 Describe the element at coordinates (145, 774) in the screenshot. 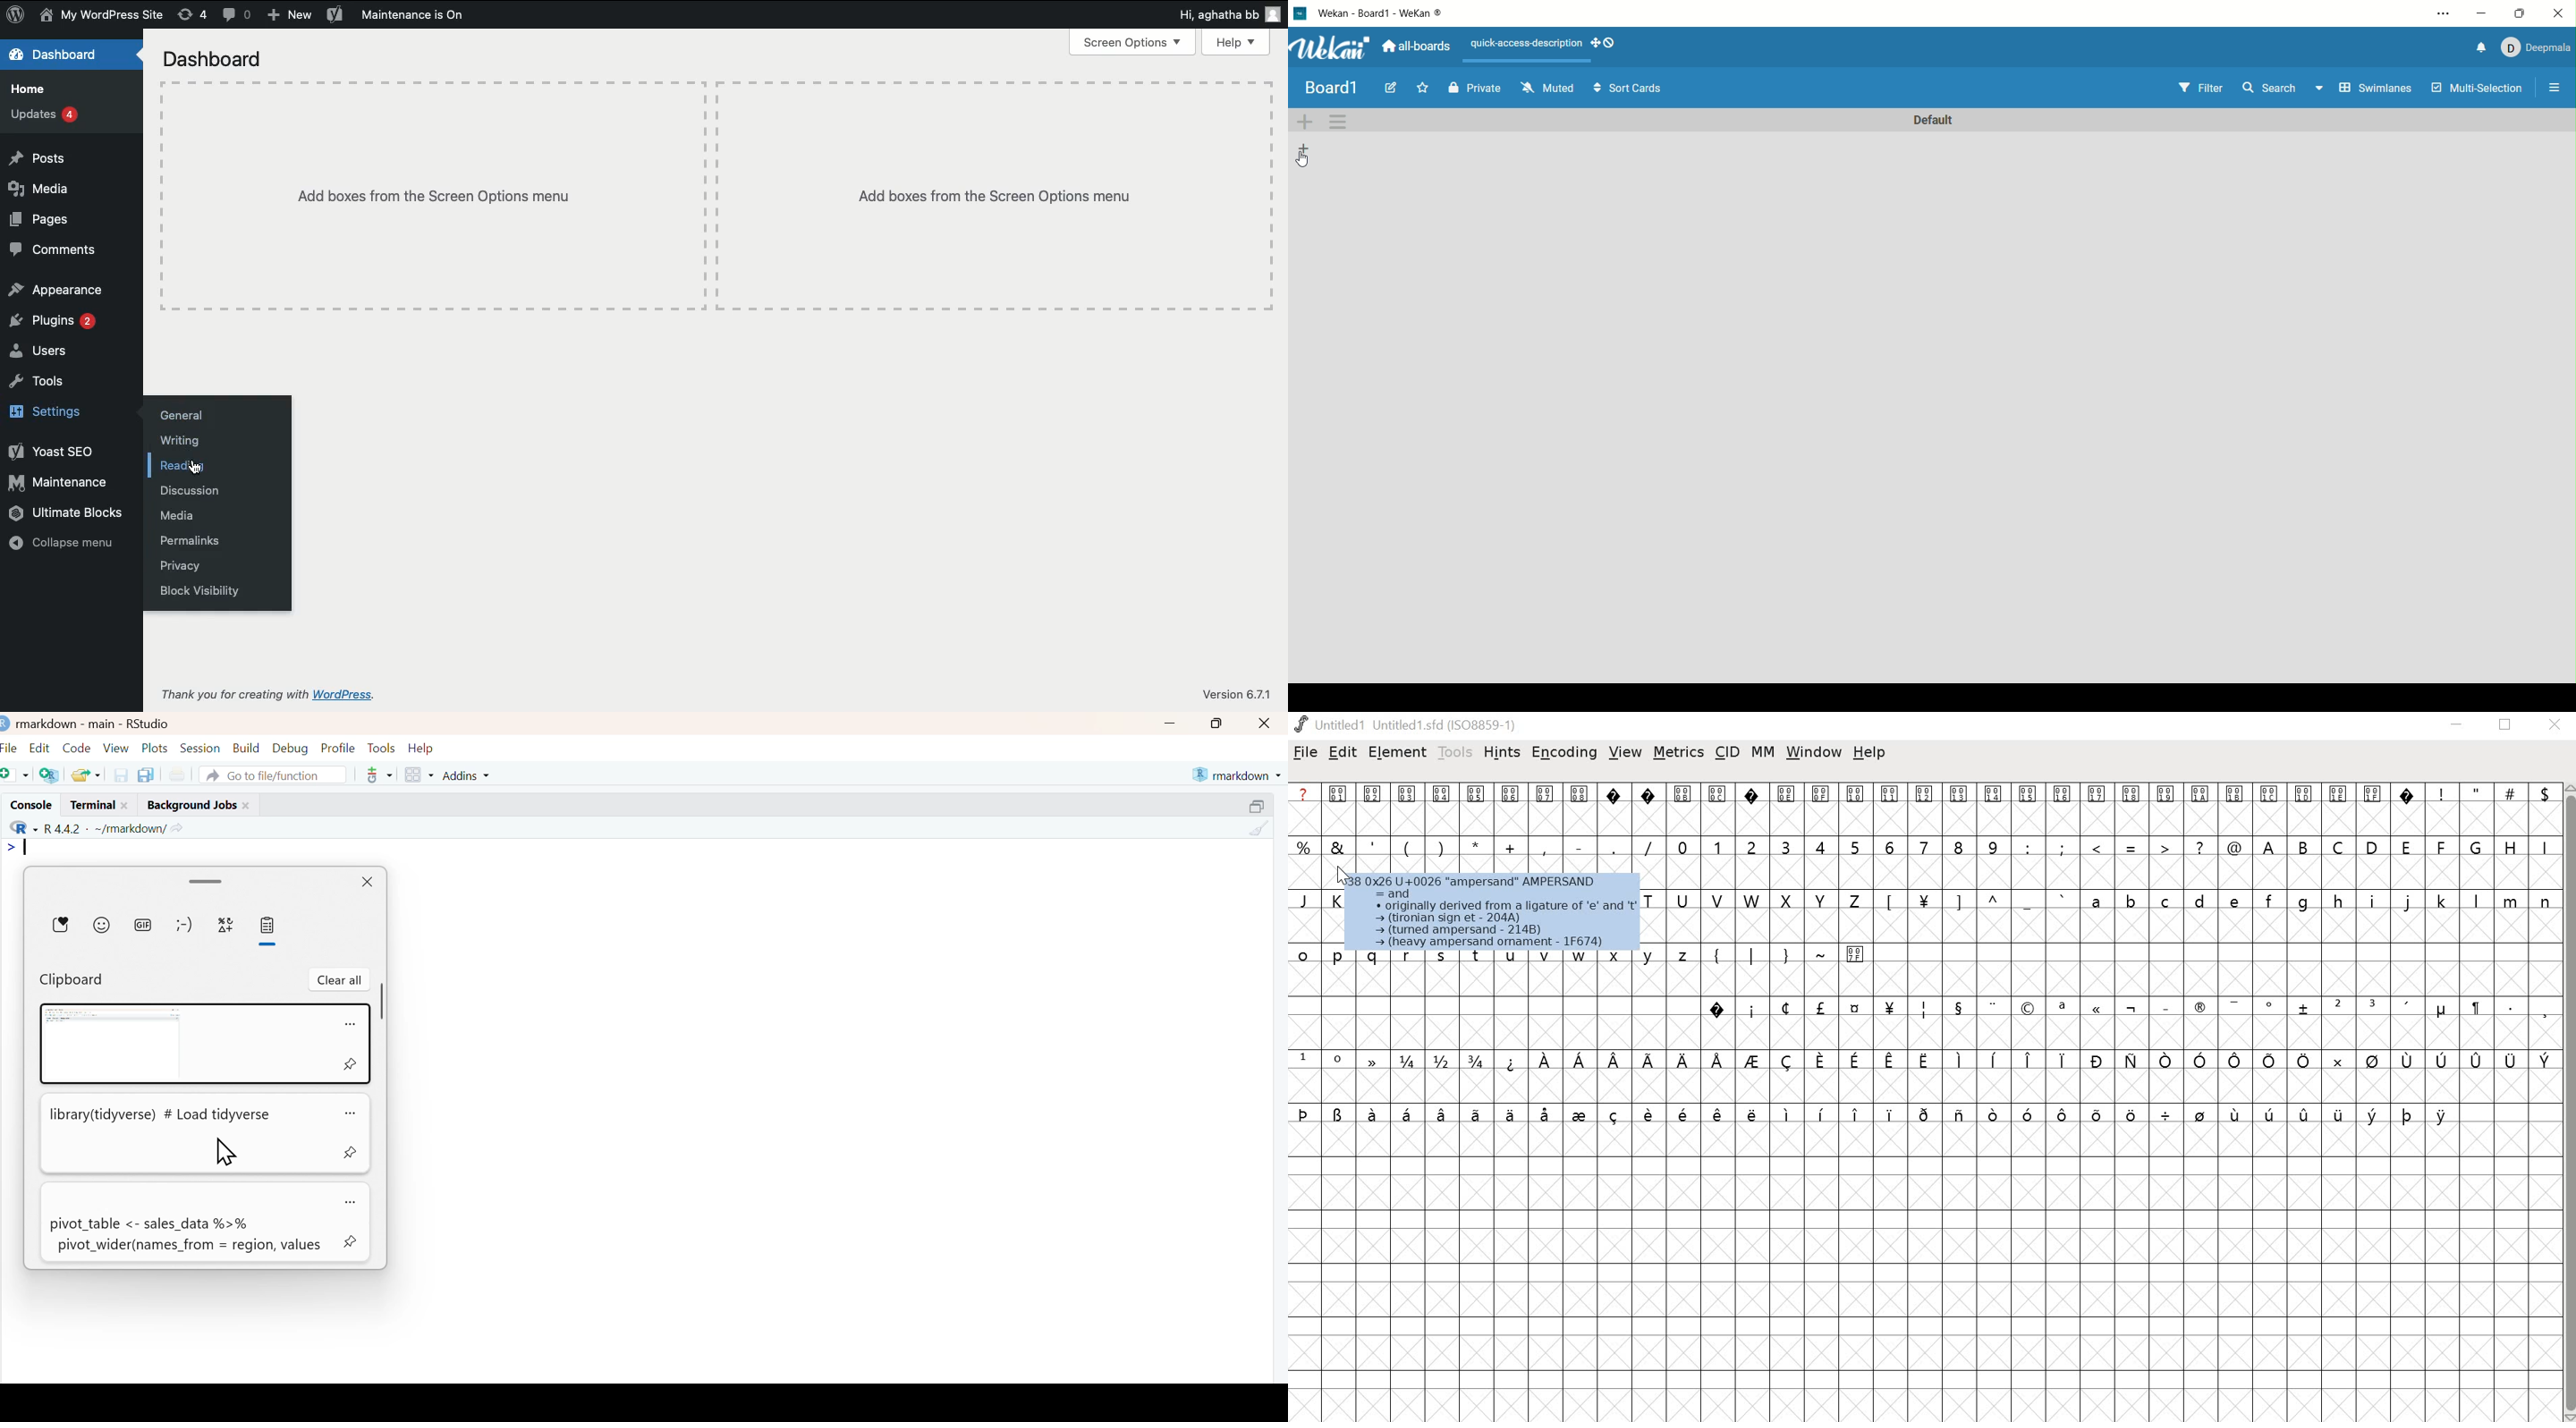

I see `save all` at that location.